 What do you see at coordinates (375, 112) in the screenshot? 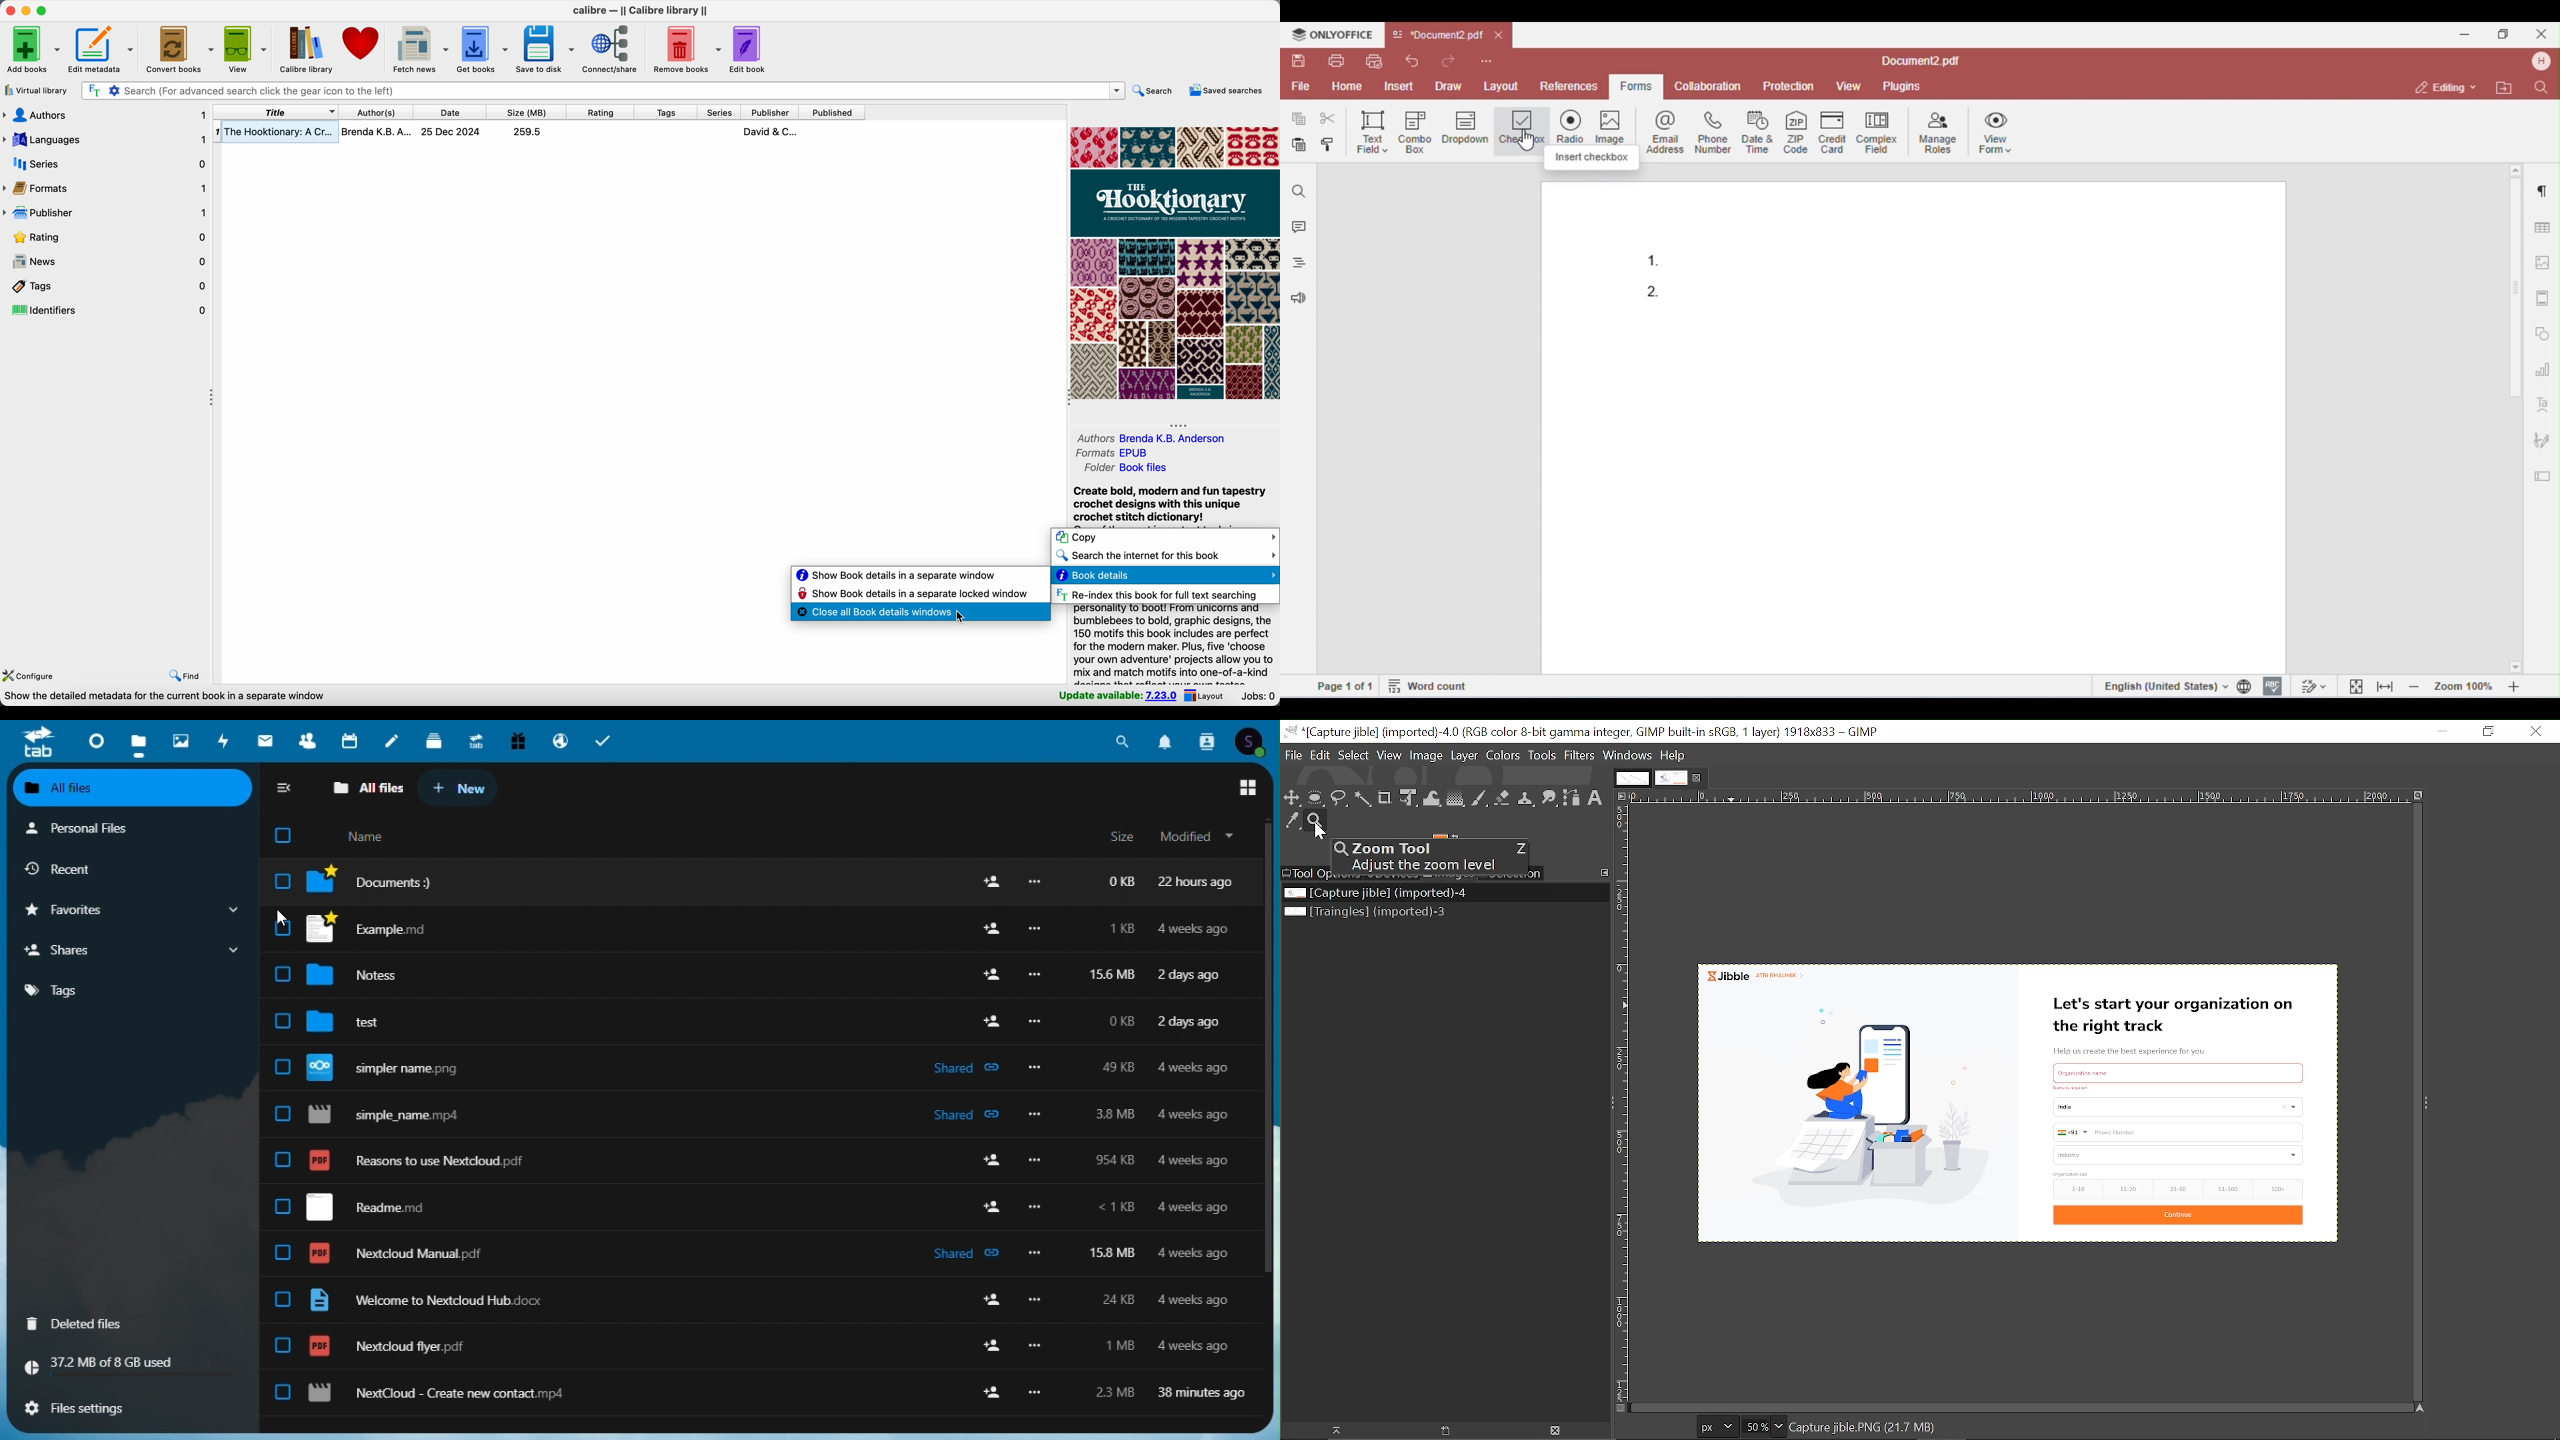
I see `author(s)` at bounding box center [375, 112].